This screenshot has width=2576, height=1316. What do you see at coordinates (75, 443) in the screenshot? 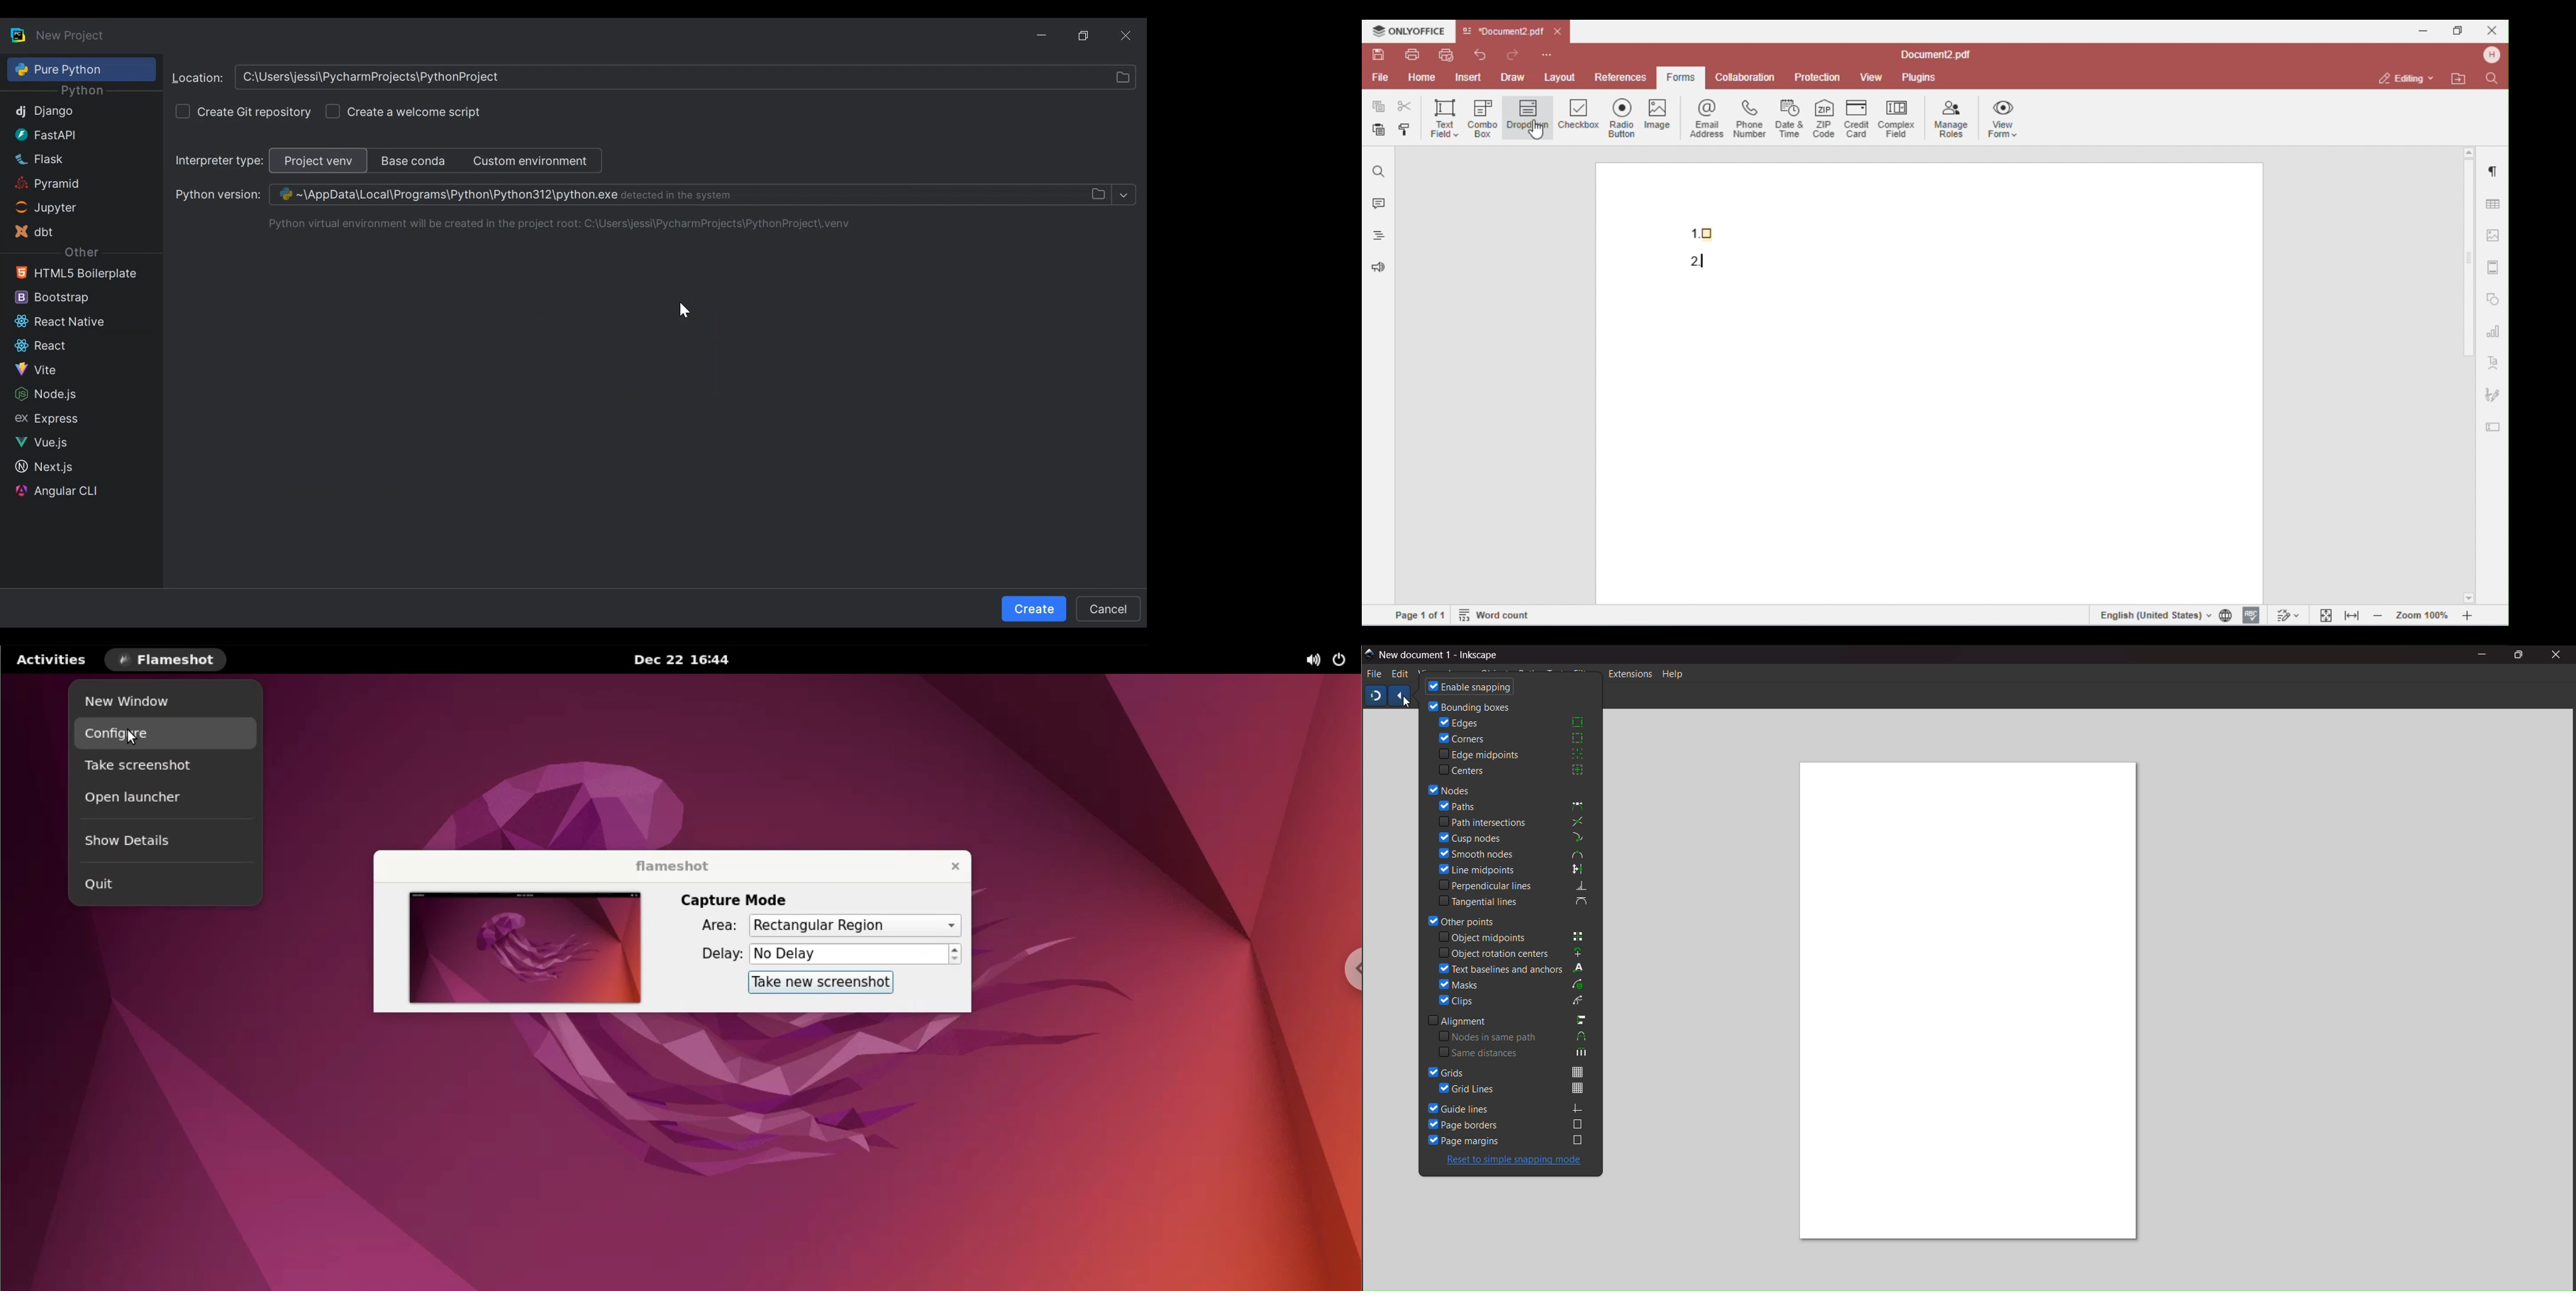
I see `Vue.js` at bounding box center [75, 443].